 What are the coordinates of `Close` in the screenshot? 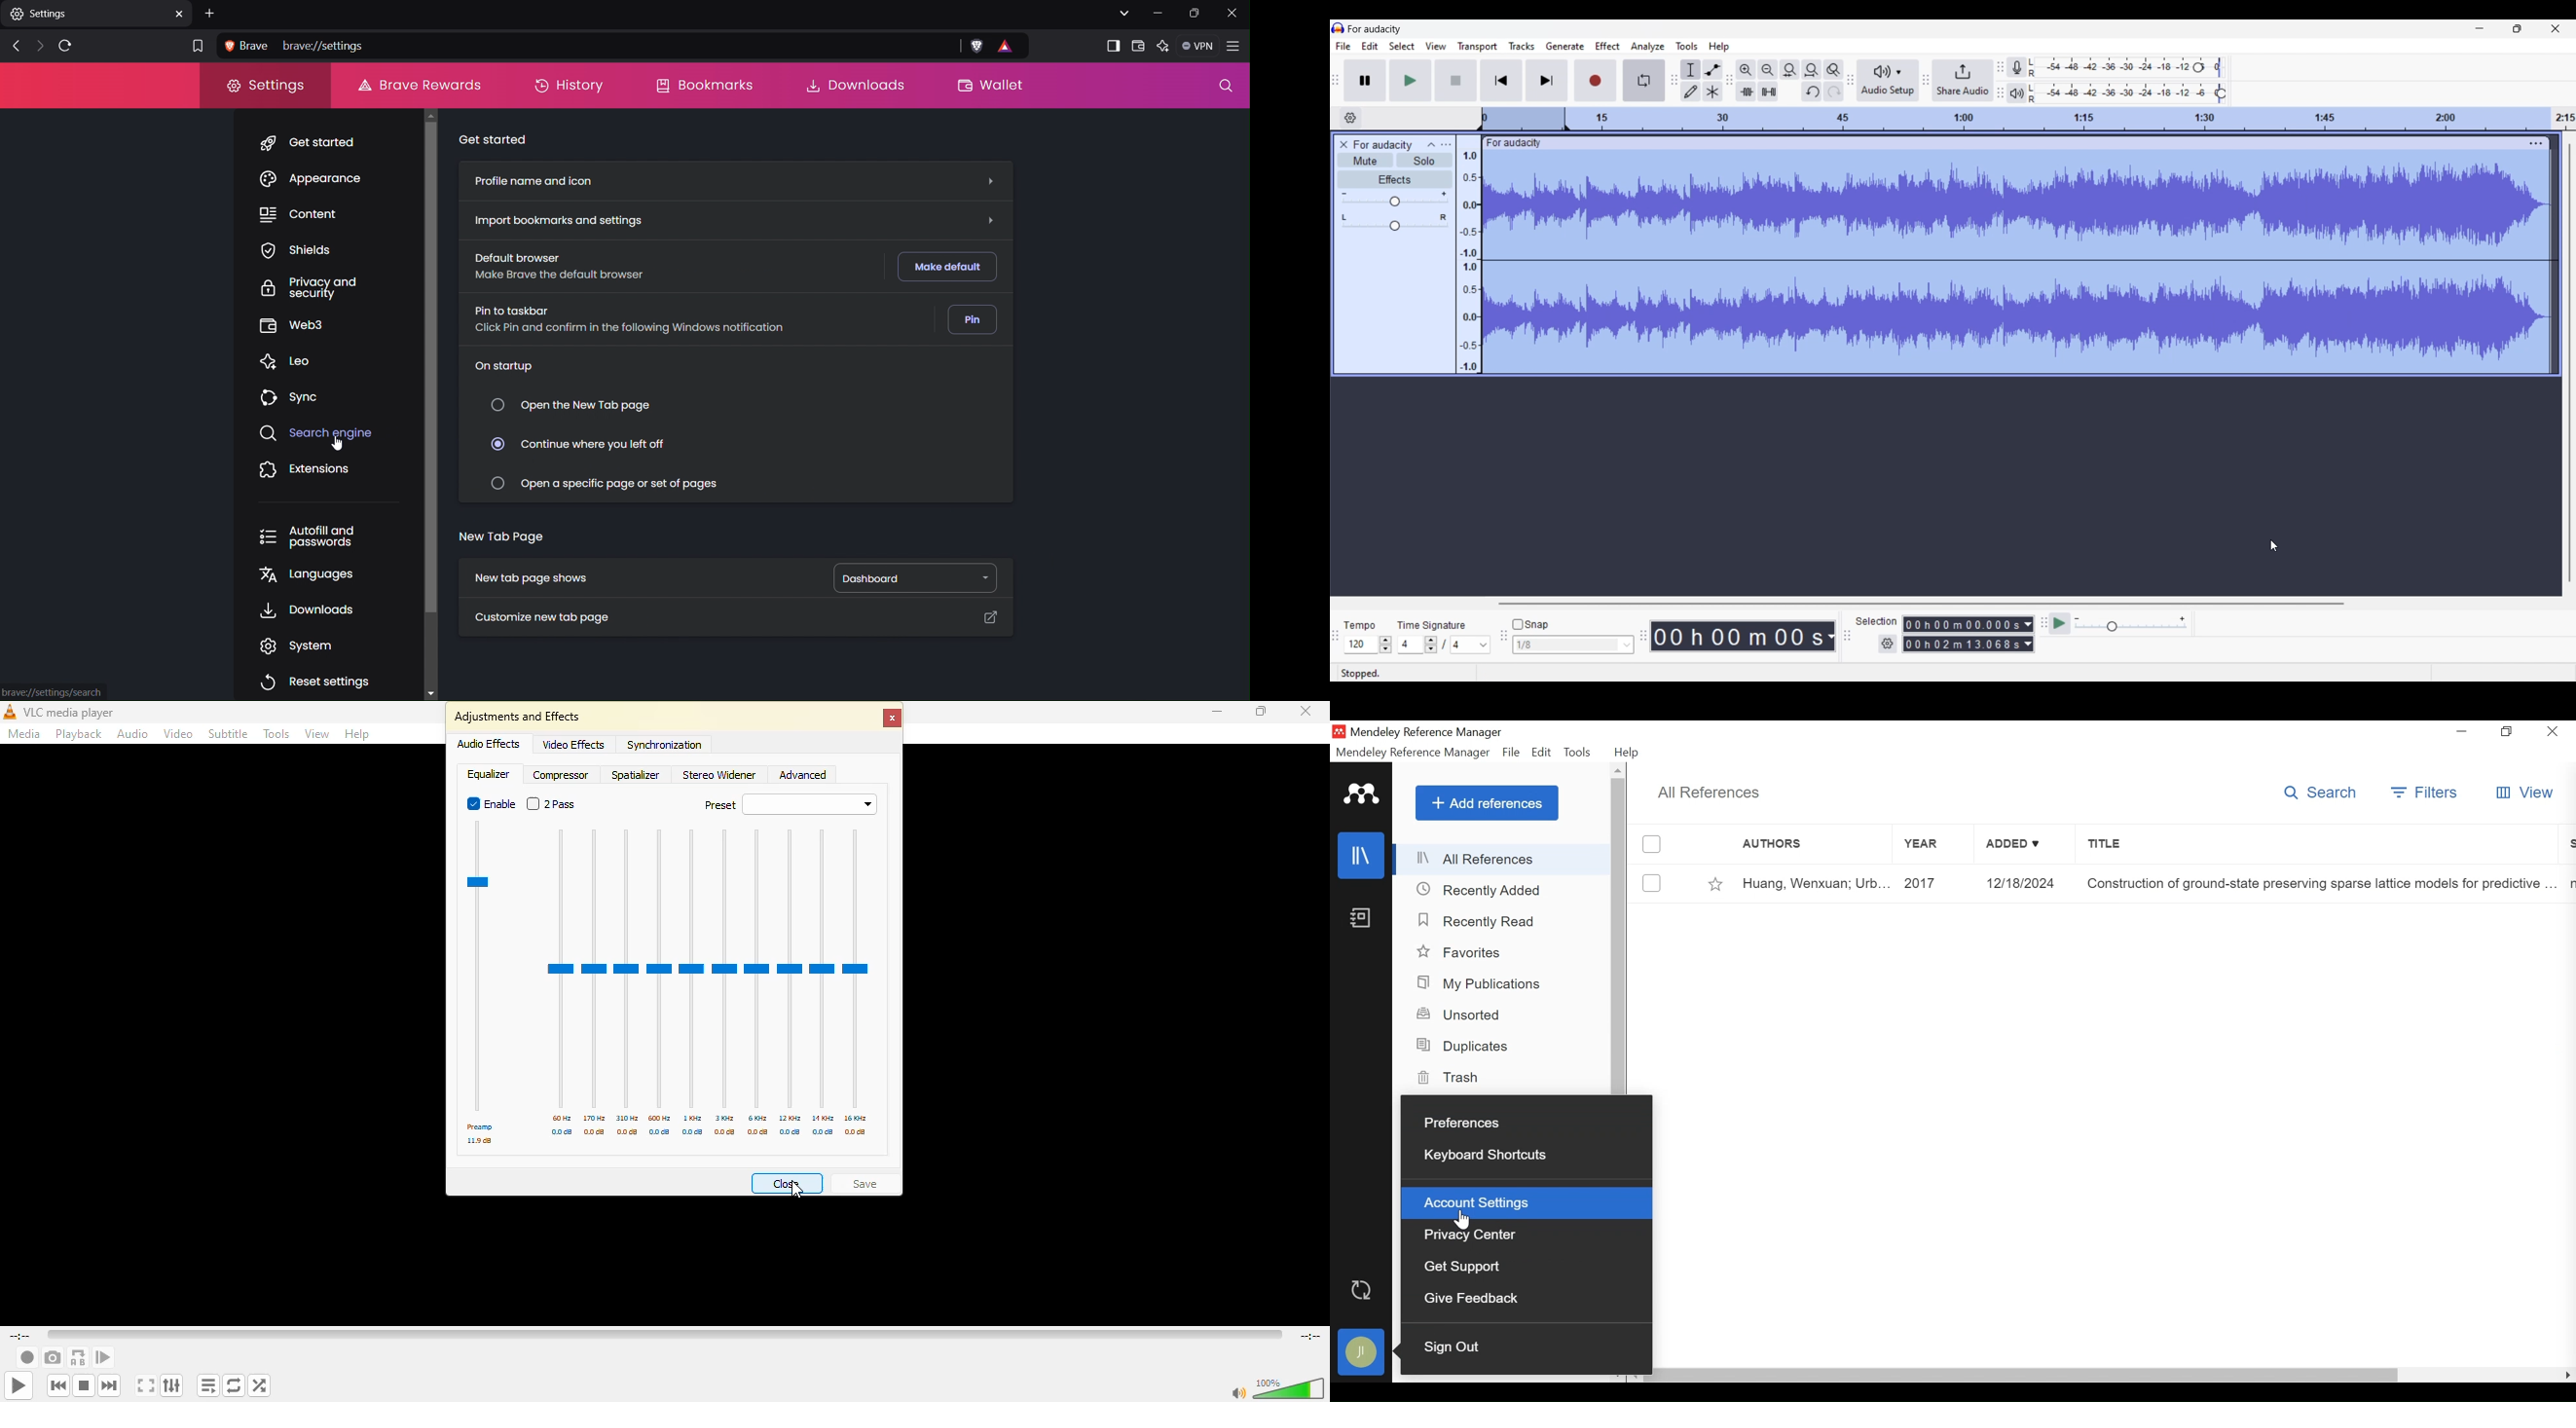 It's located at (2552, 733).